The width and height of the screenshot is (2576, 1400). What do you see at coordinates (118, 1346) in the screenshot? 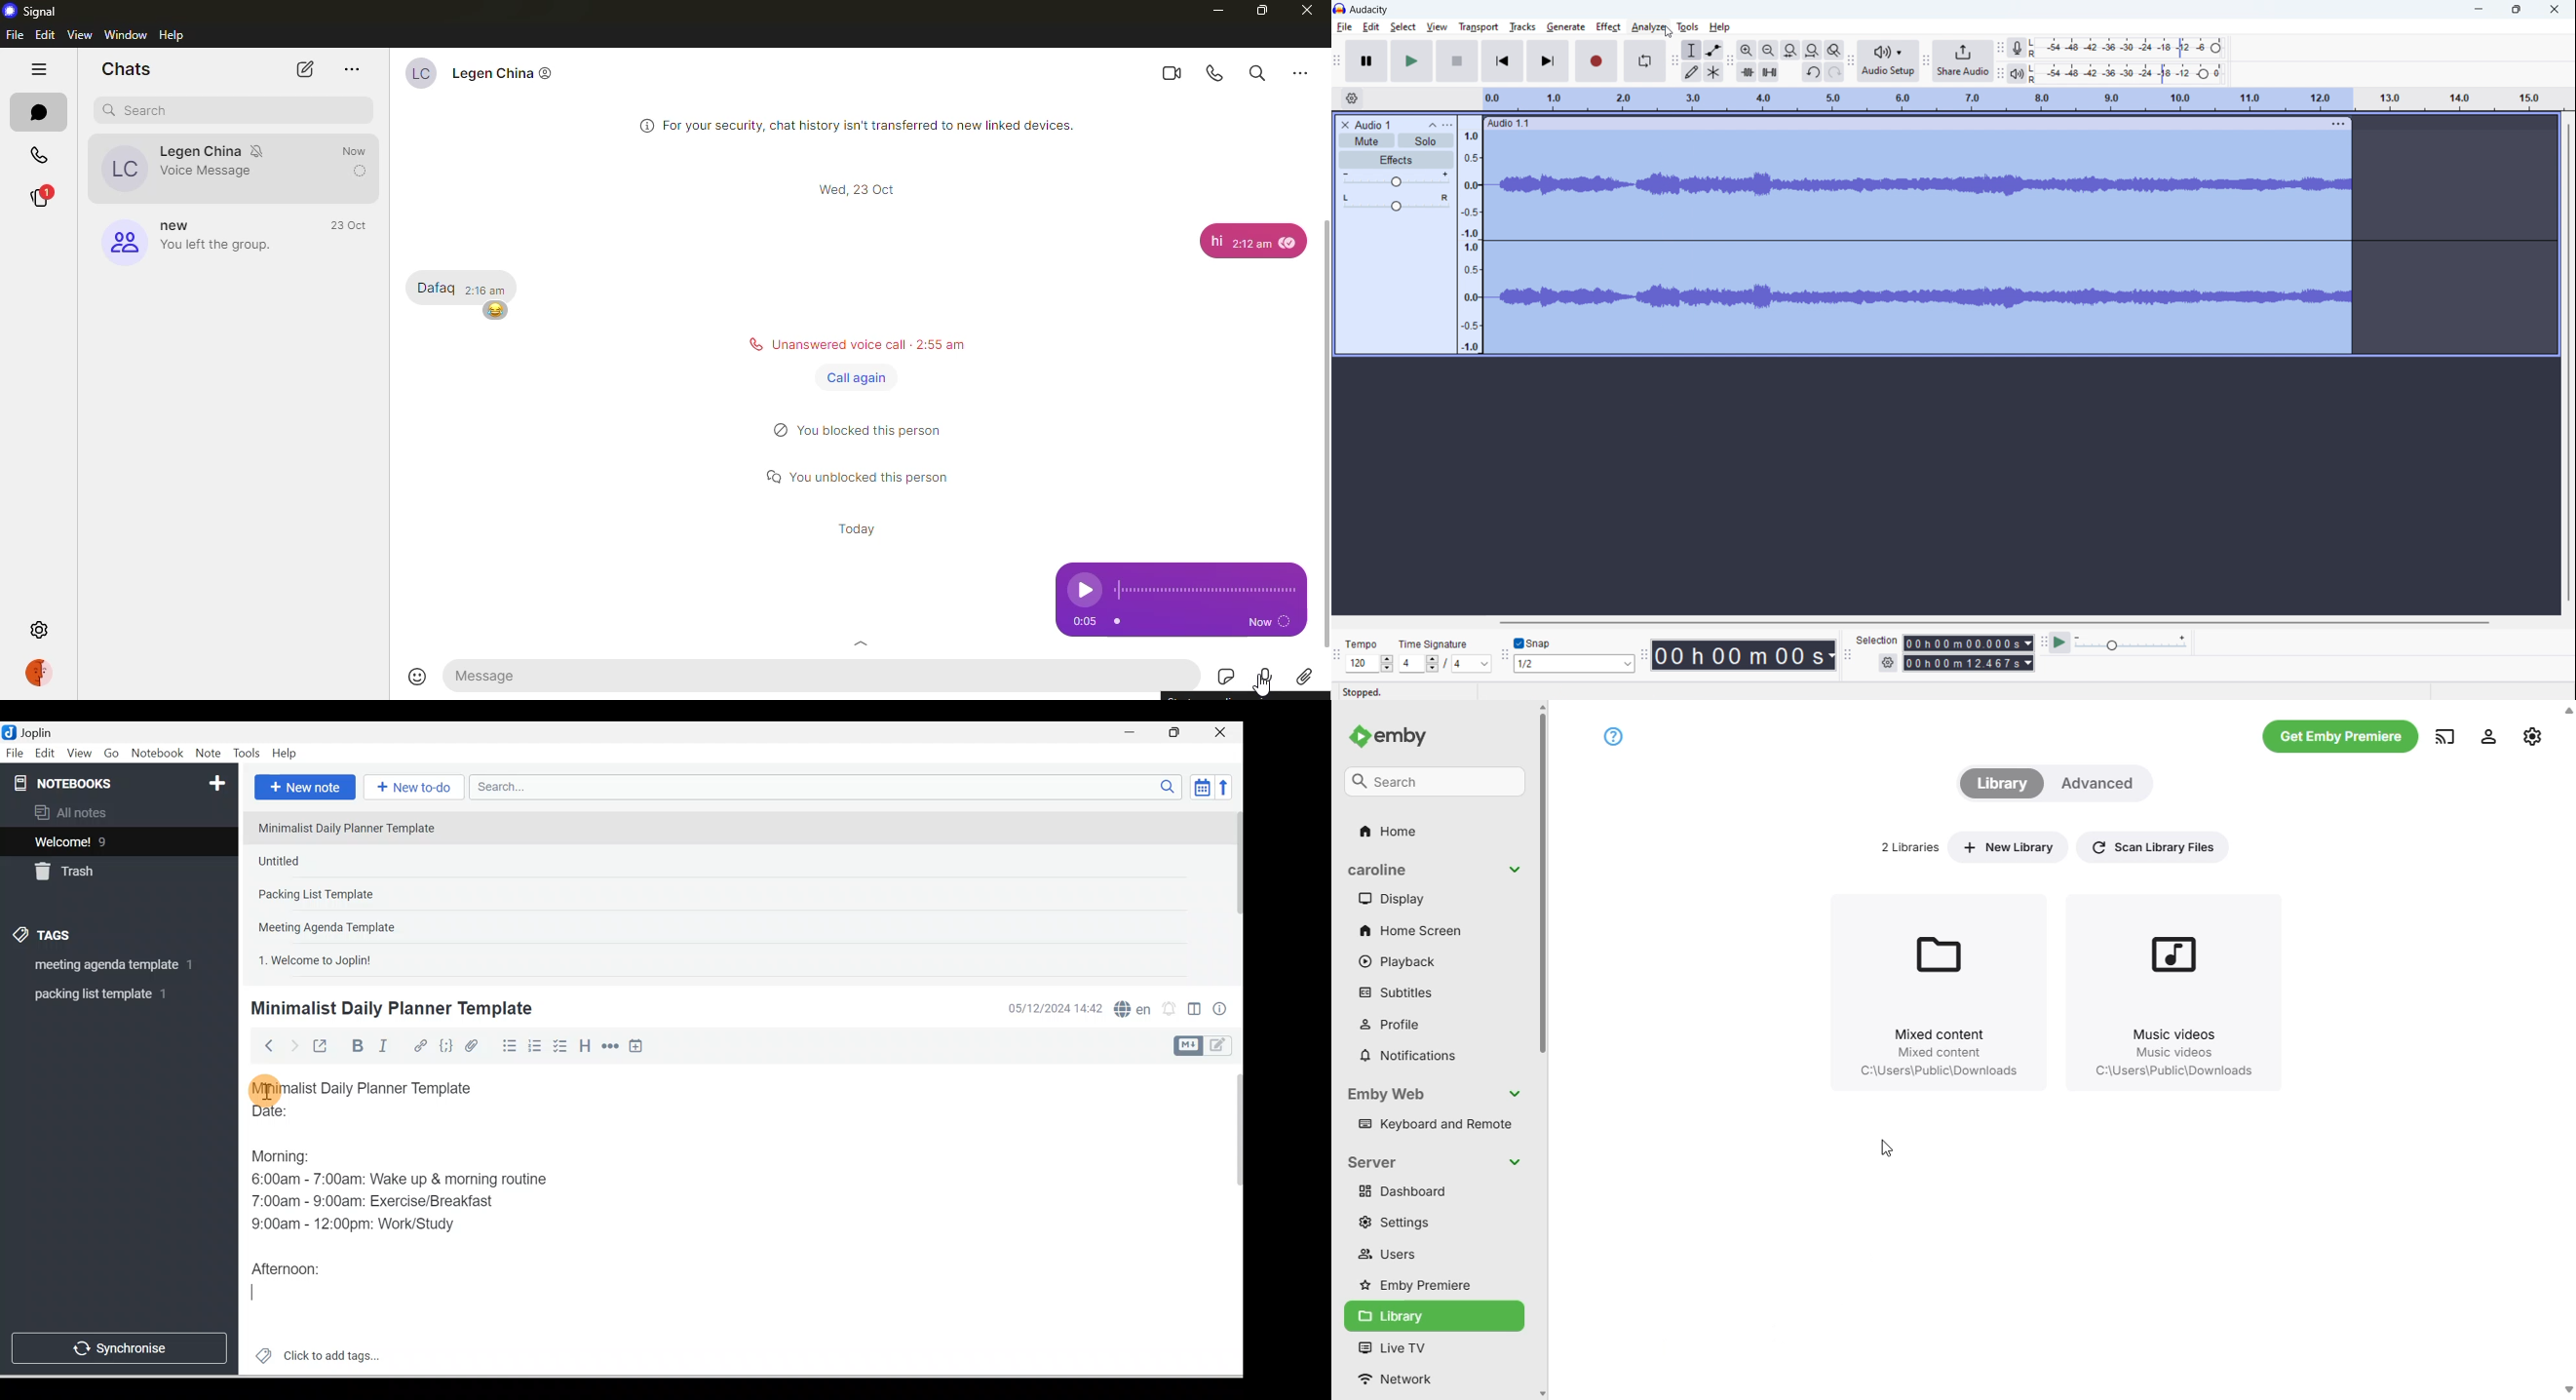
I see `Synchronise` at bounding box center [118, 1346].